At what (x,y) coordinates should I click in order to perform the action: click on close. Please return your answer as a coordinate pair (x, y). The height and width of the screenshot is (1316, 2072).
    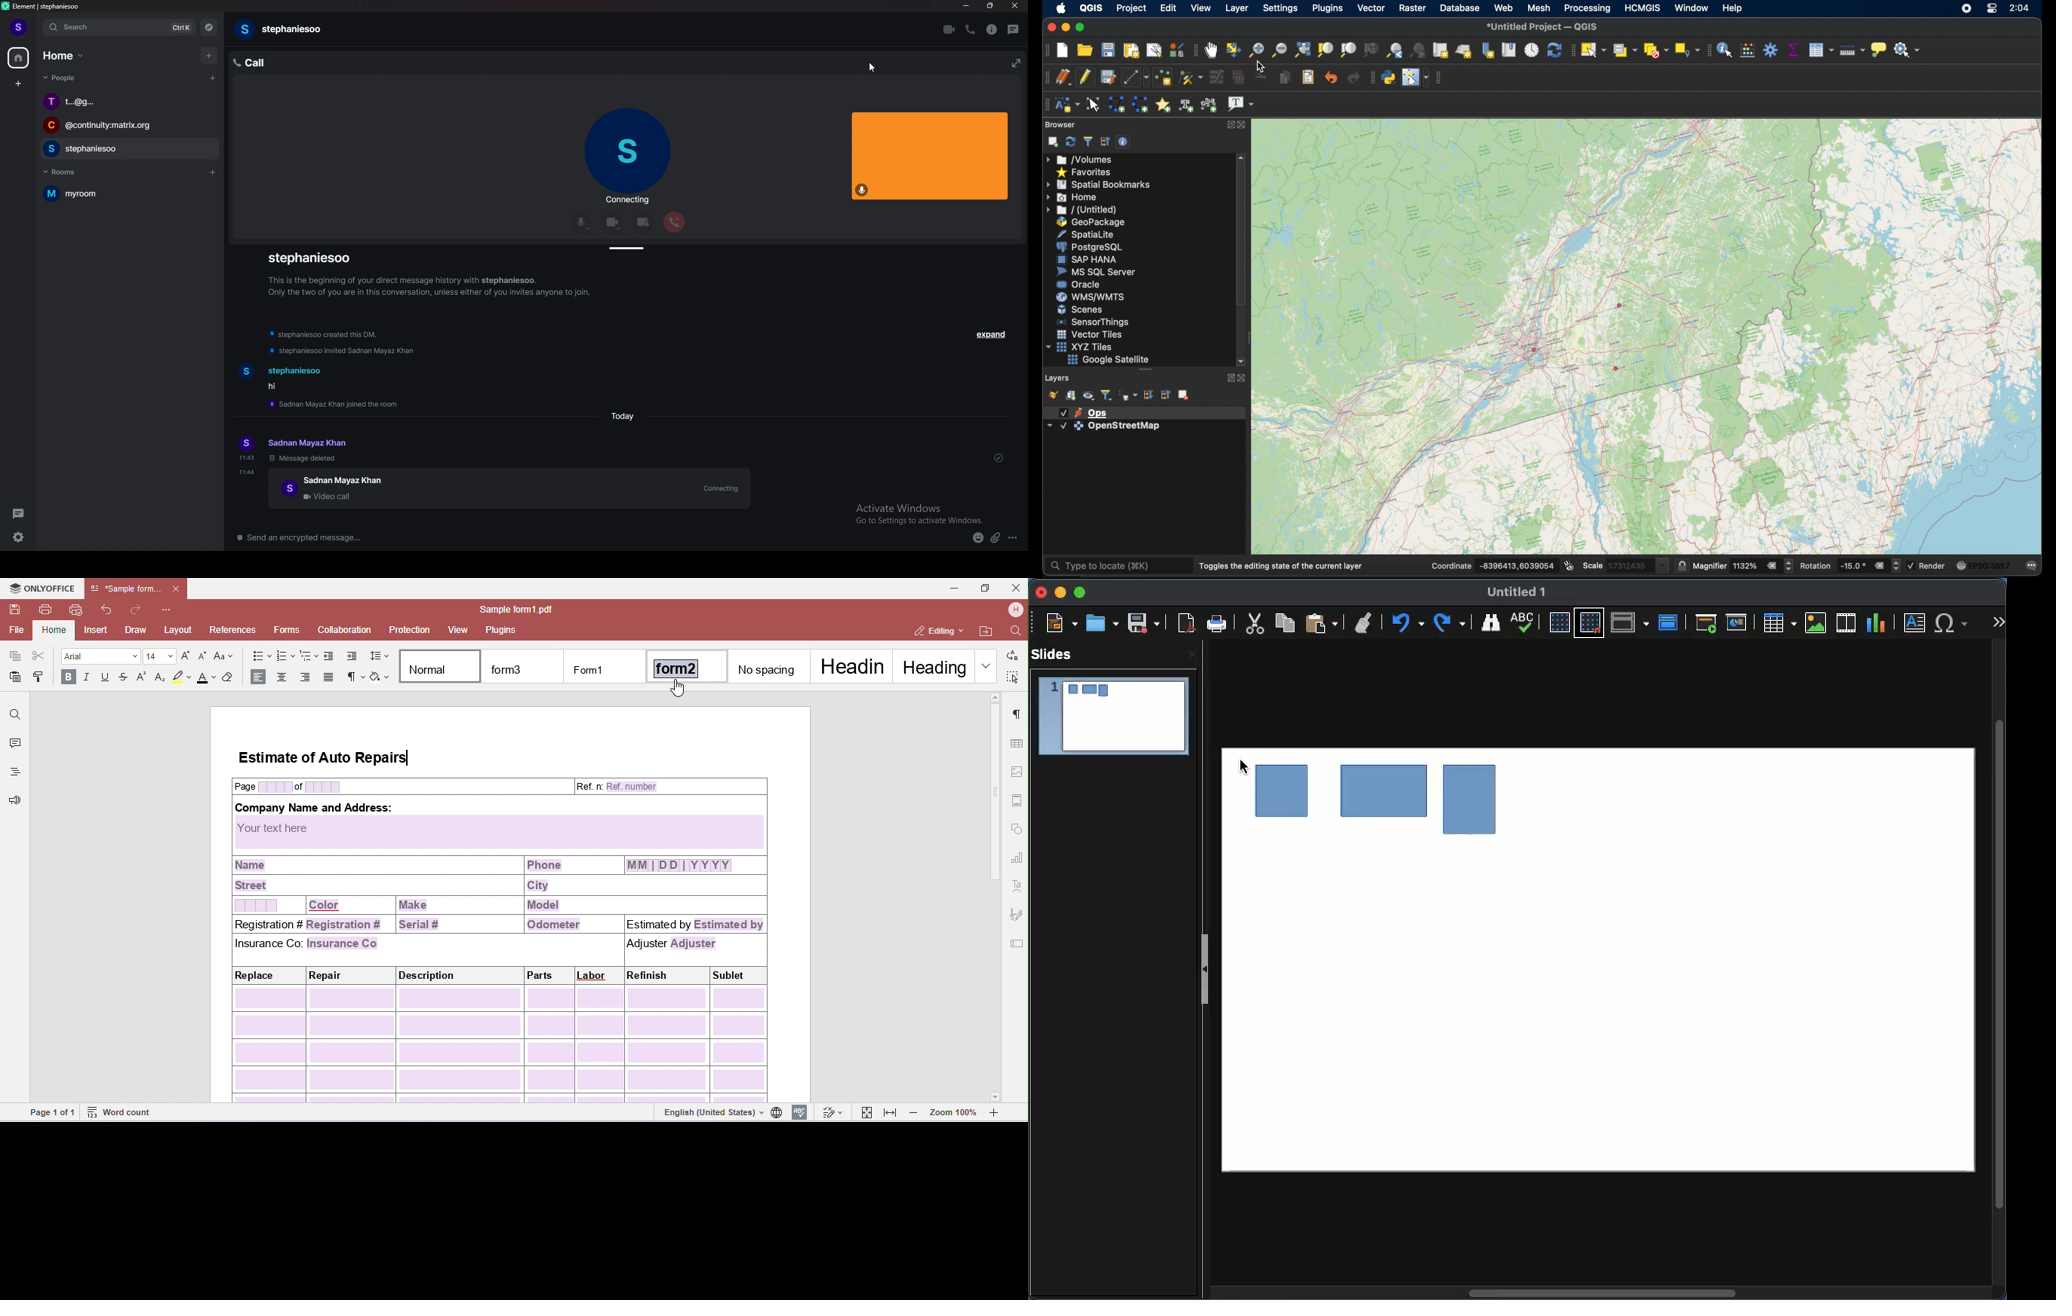
    Looking at the image, I should click on (1015, 8).